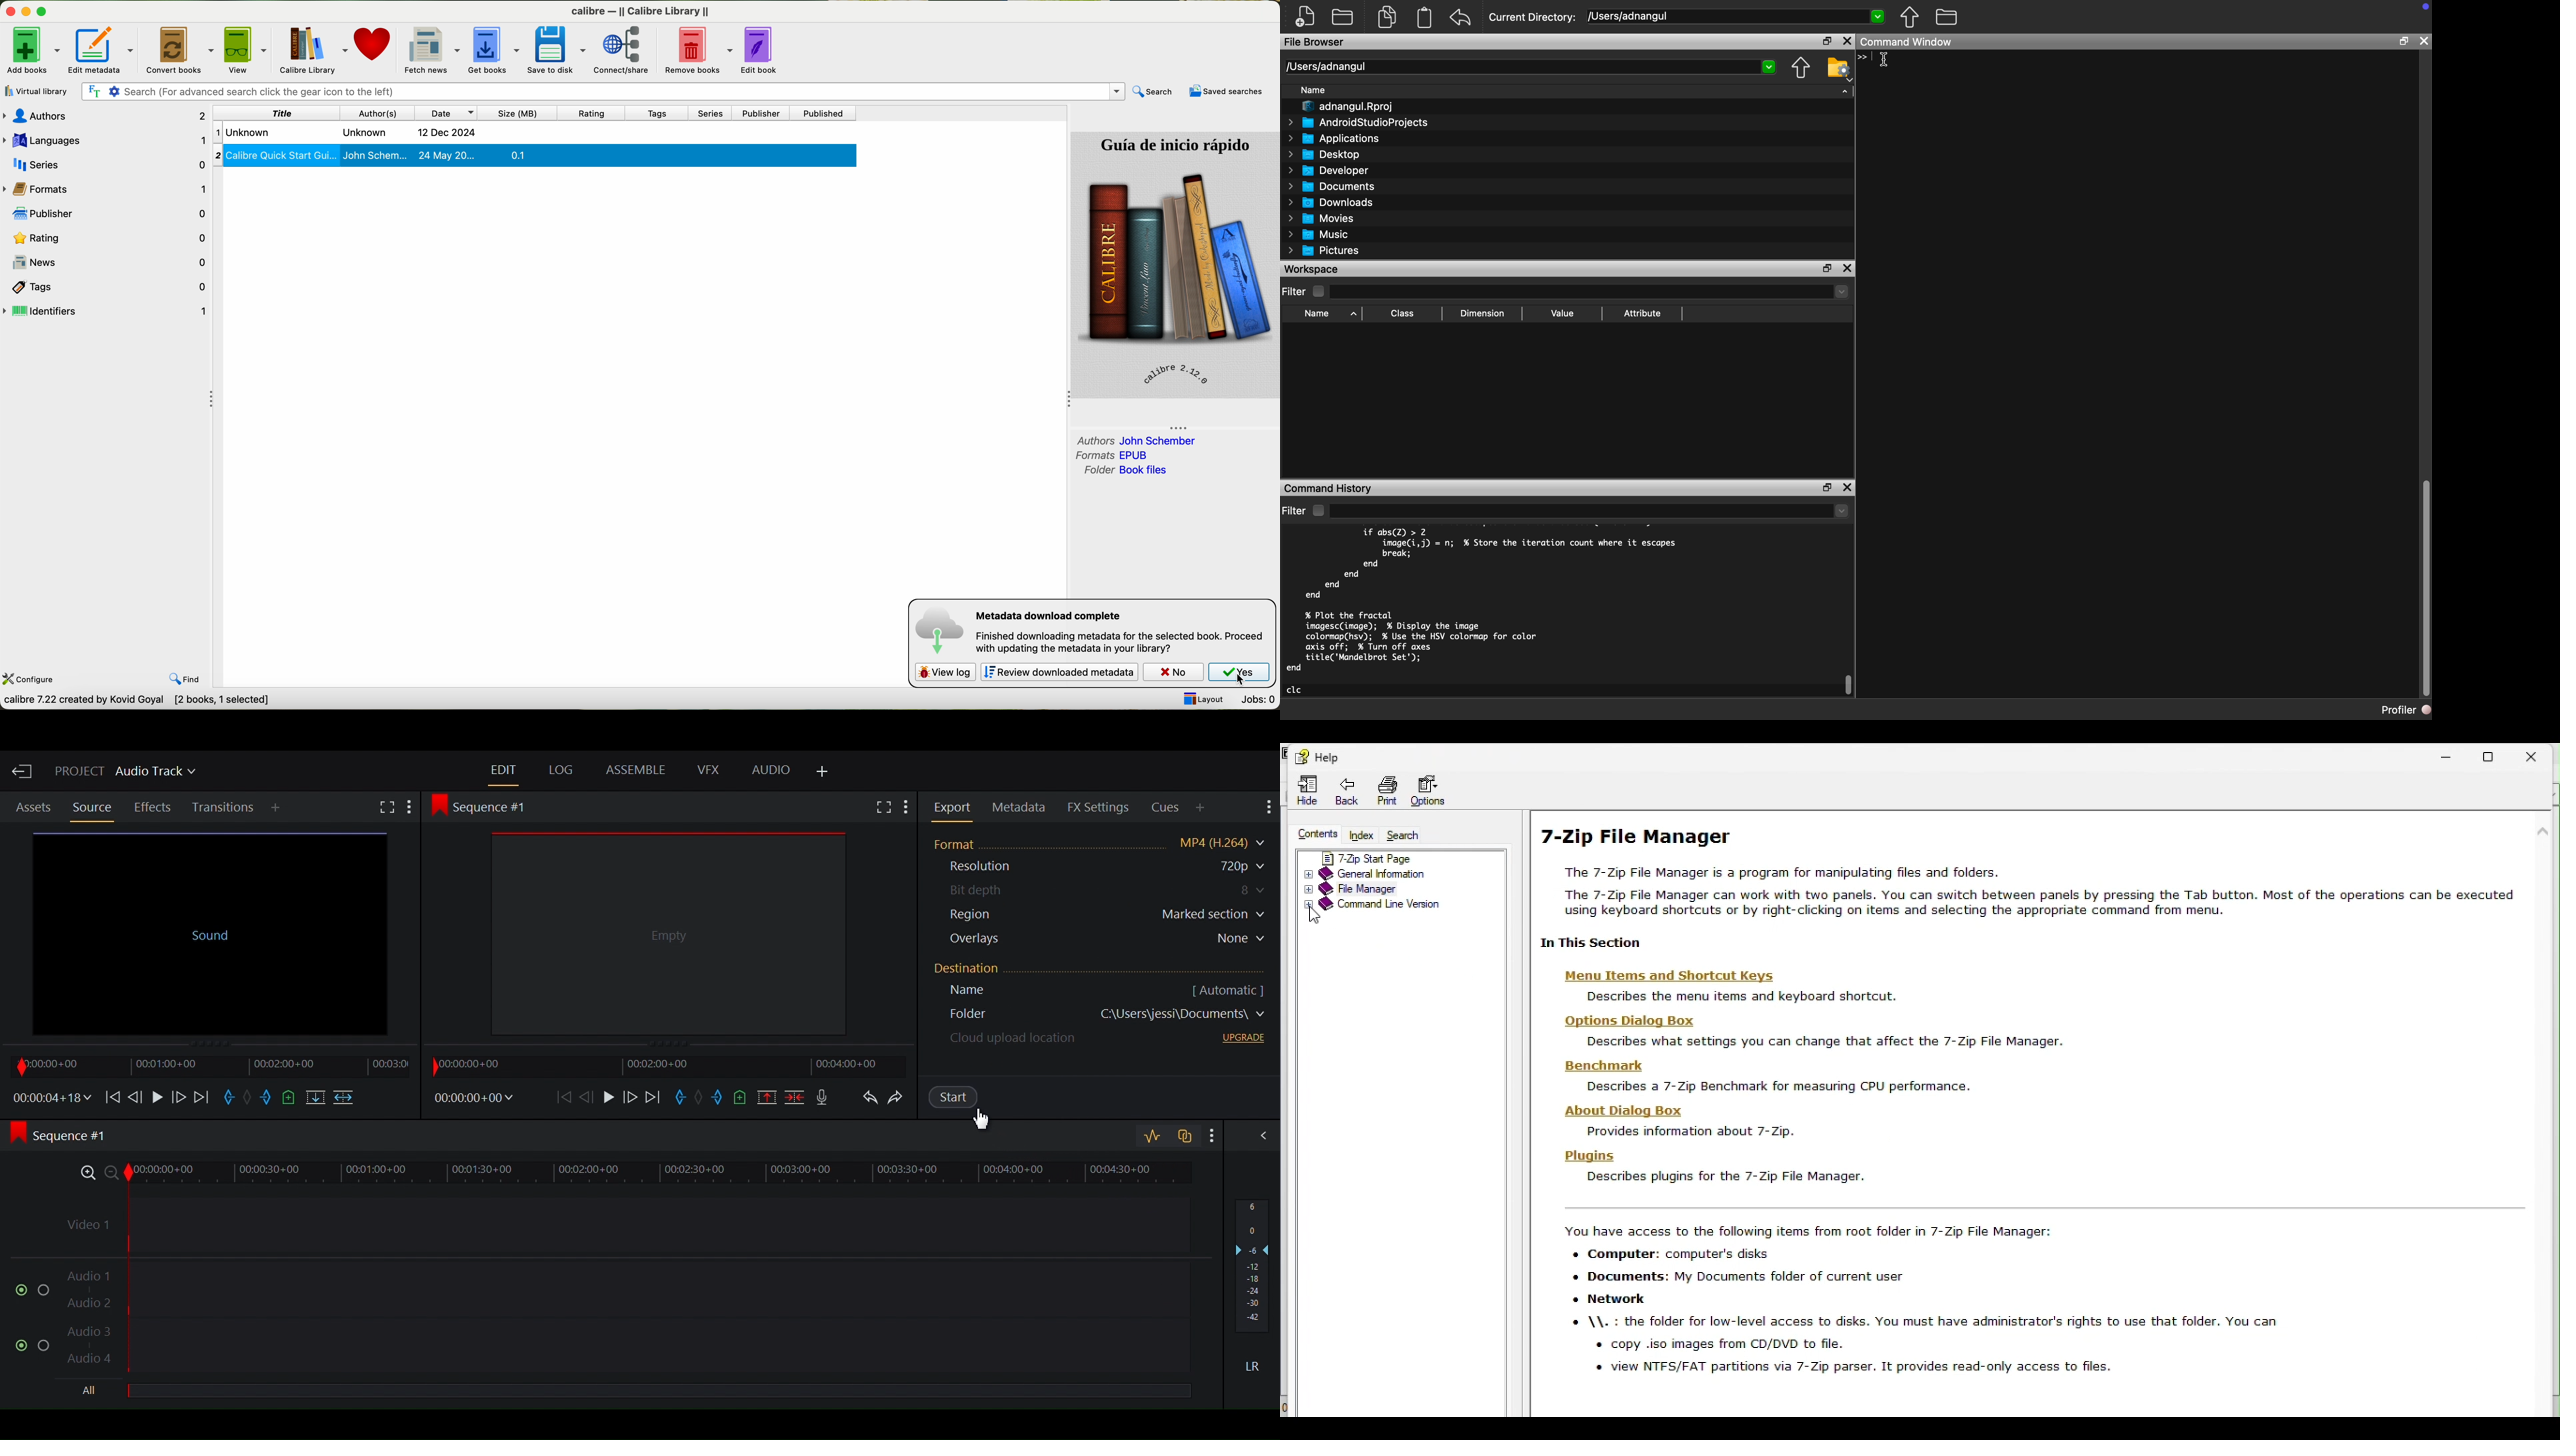 This screenshot has height=1456, width=2576. What do you see at coordinates (30, 681) in the screenshot?
I see `configure` at bounding box center [30, 681].